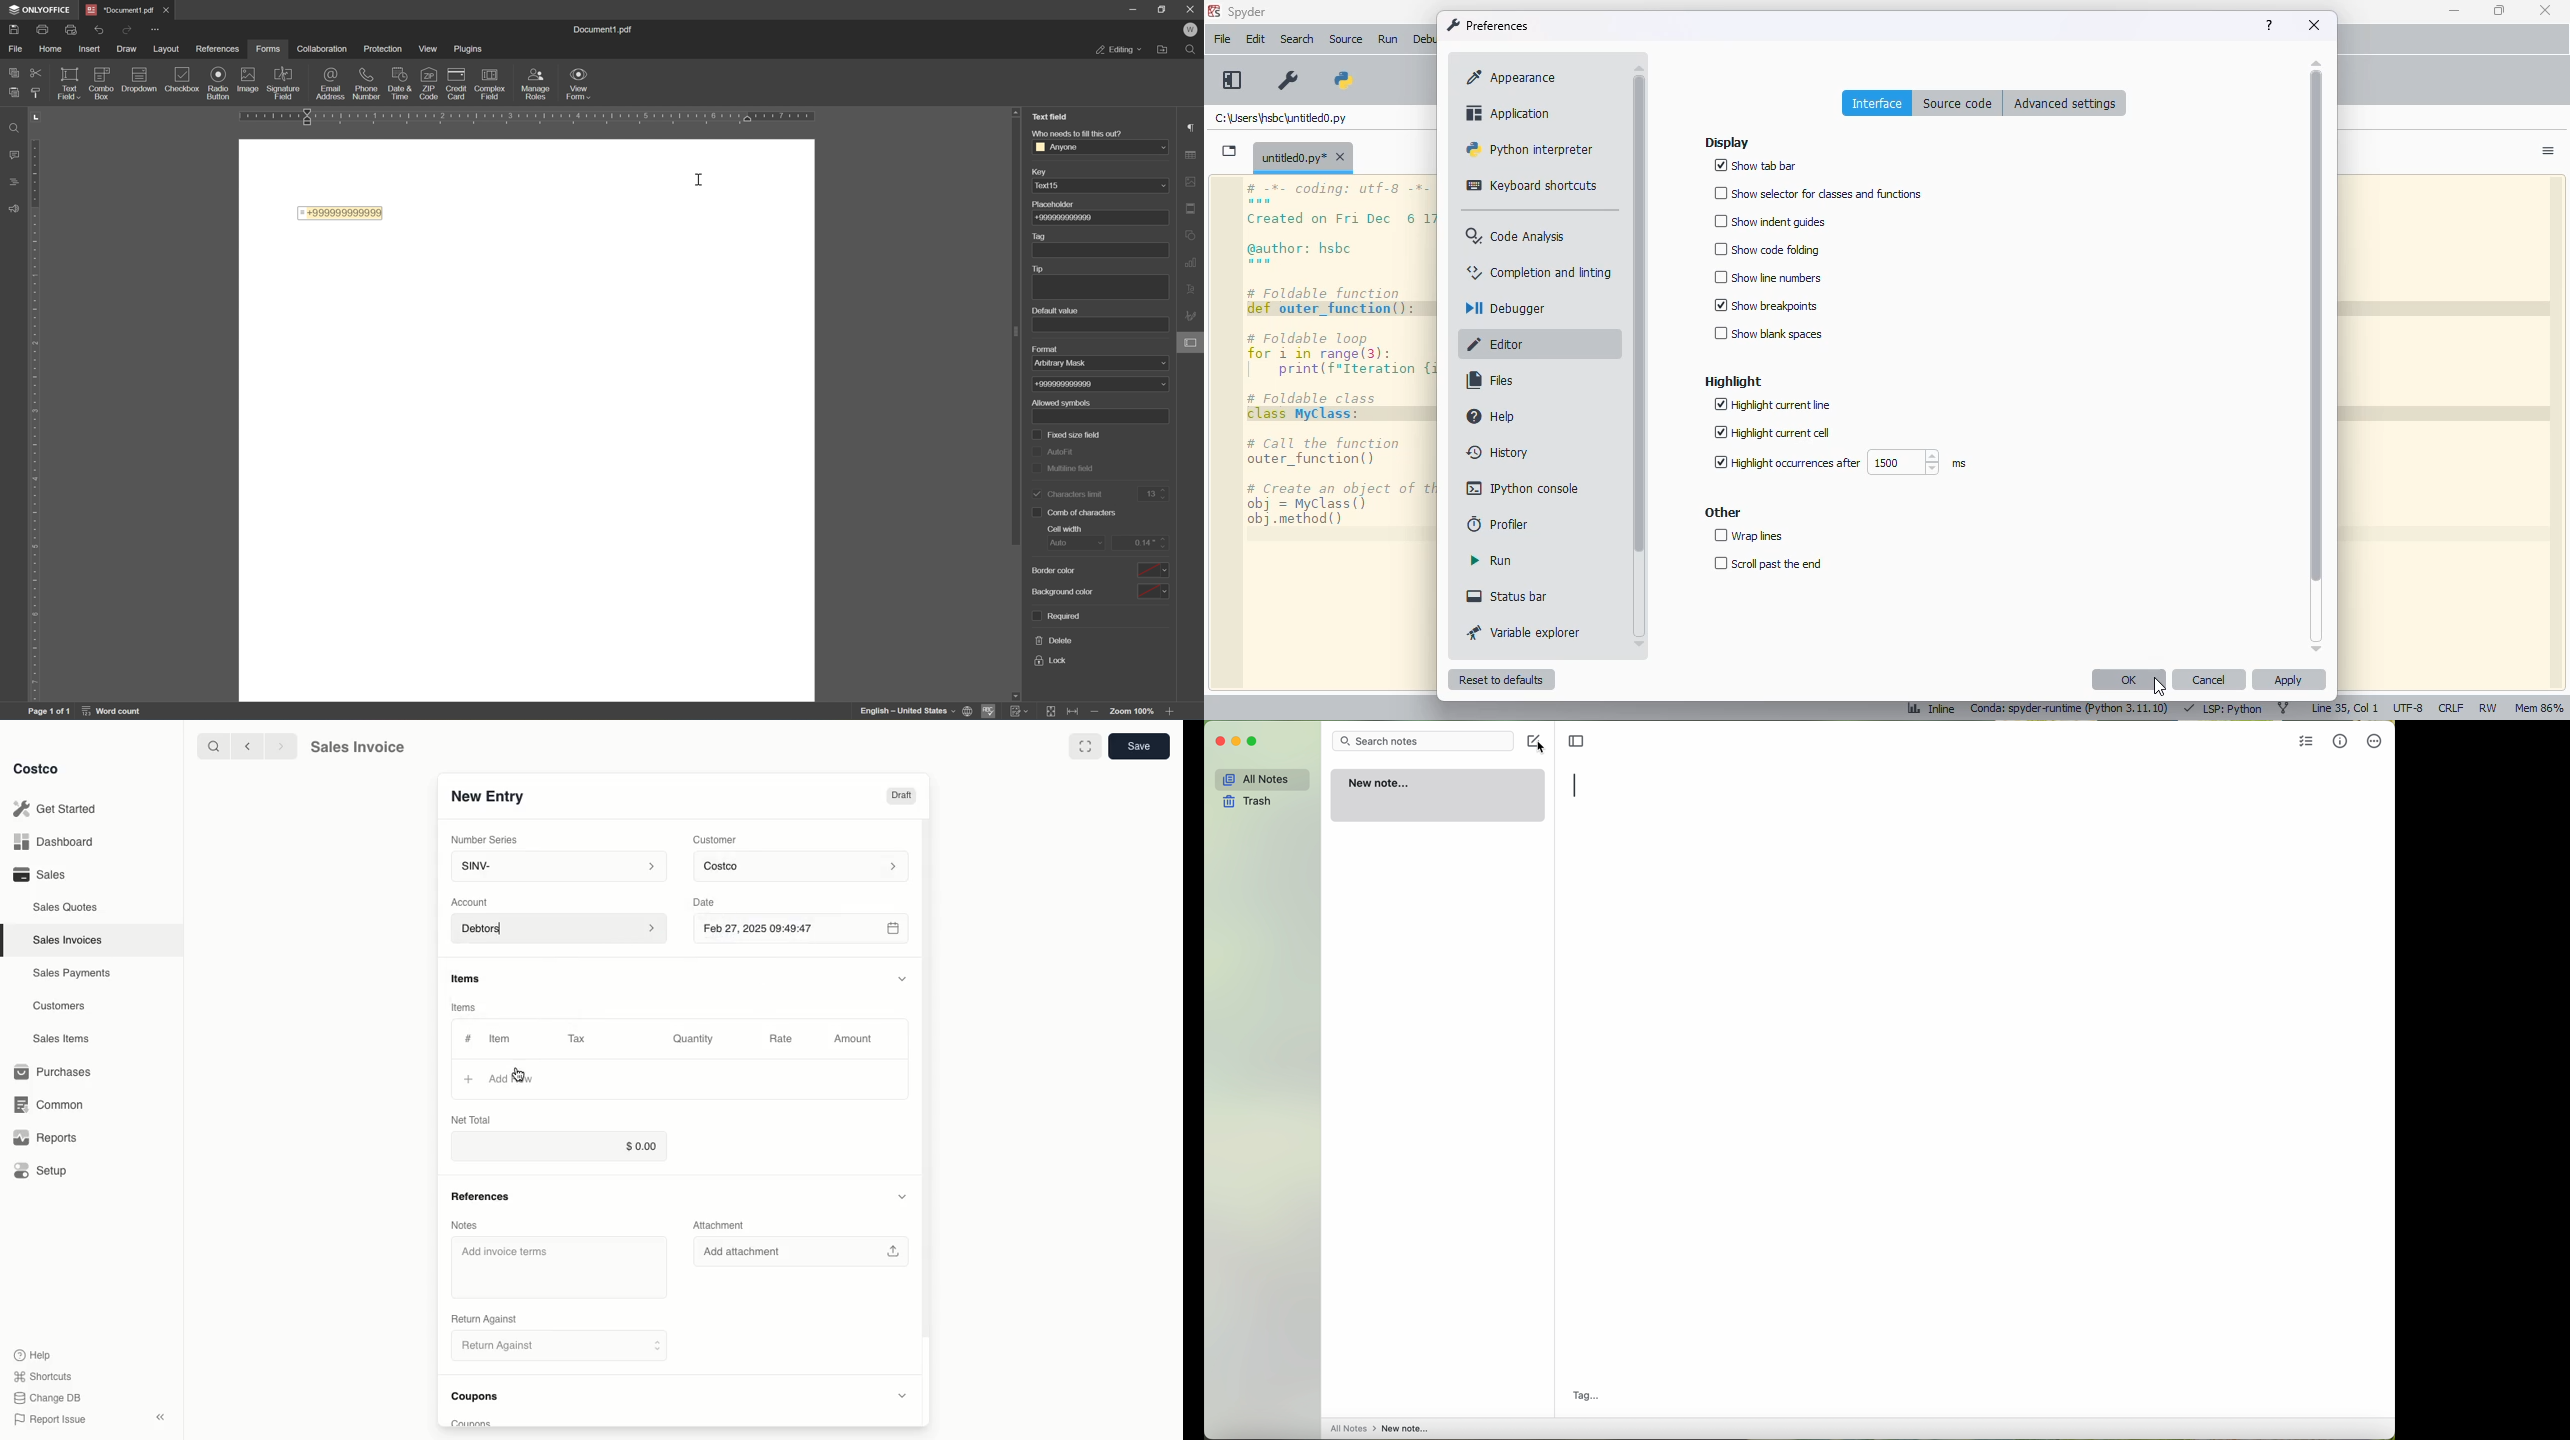 Image resolution: width=2576 pixels, height=1456 pixels. I want to click on chart settings, so click(1194, 263).